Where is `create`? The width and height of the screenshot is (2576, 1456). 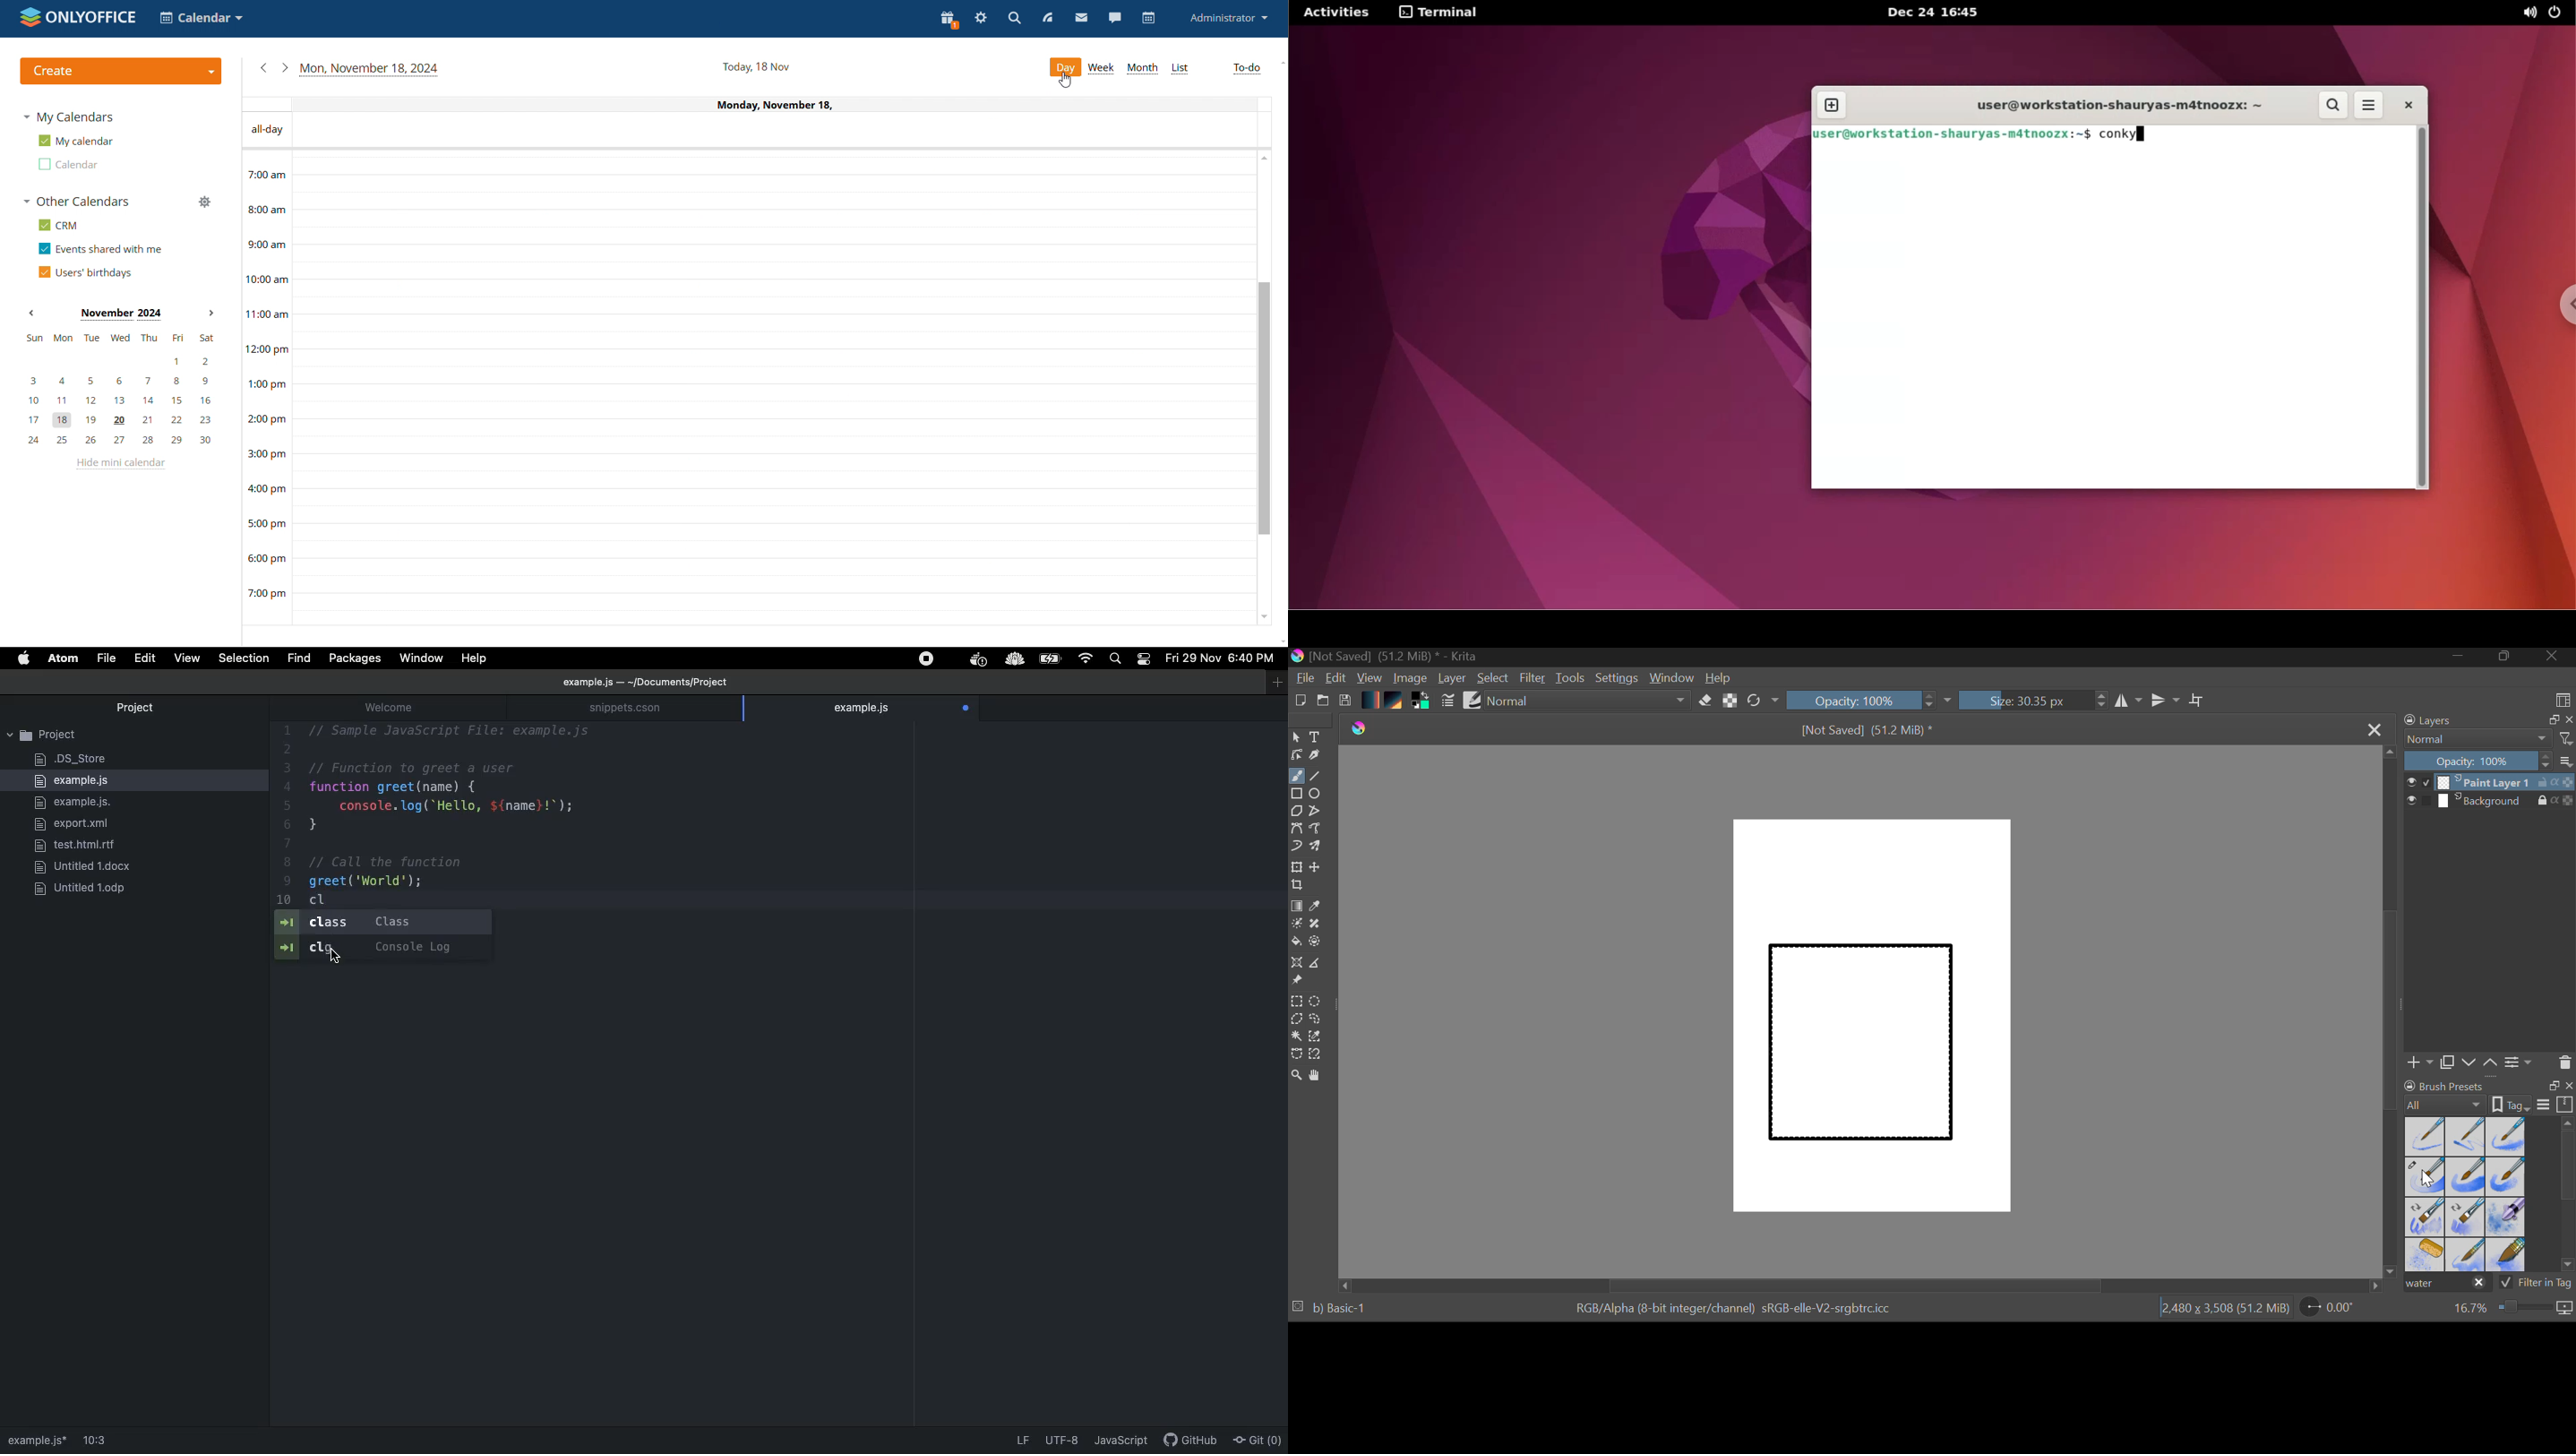
create is located at coordinates (119, 71).